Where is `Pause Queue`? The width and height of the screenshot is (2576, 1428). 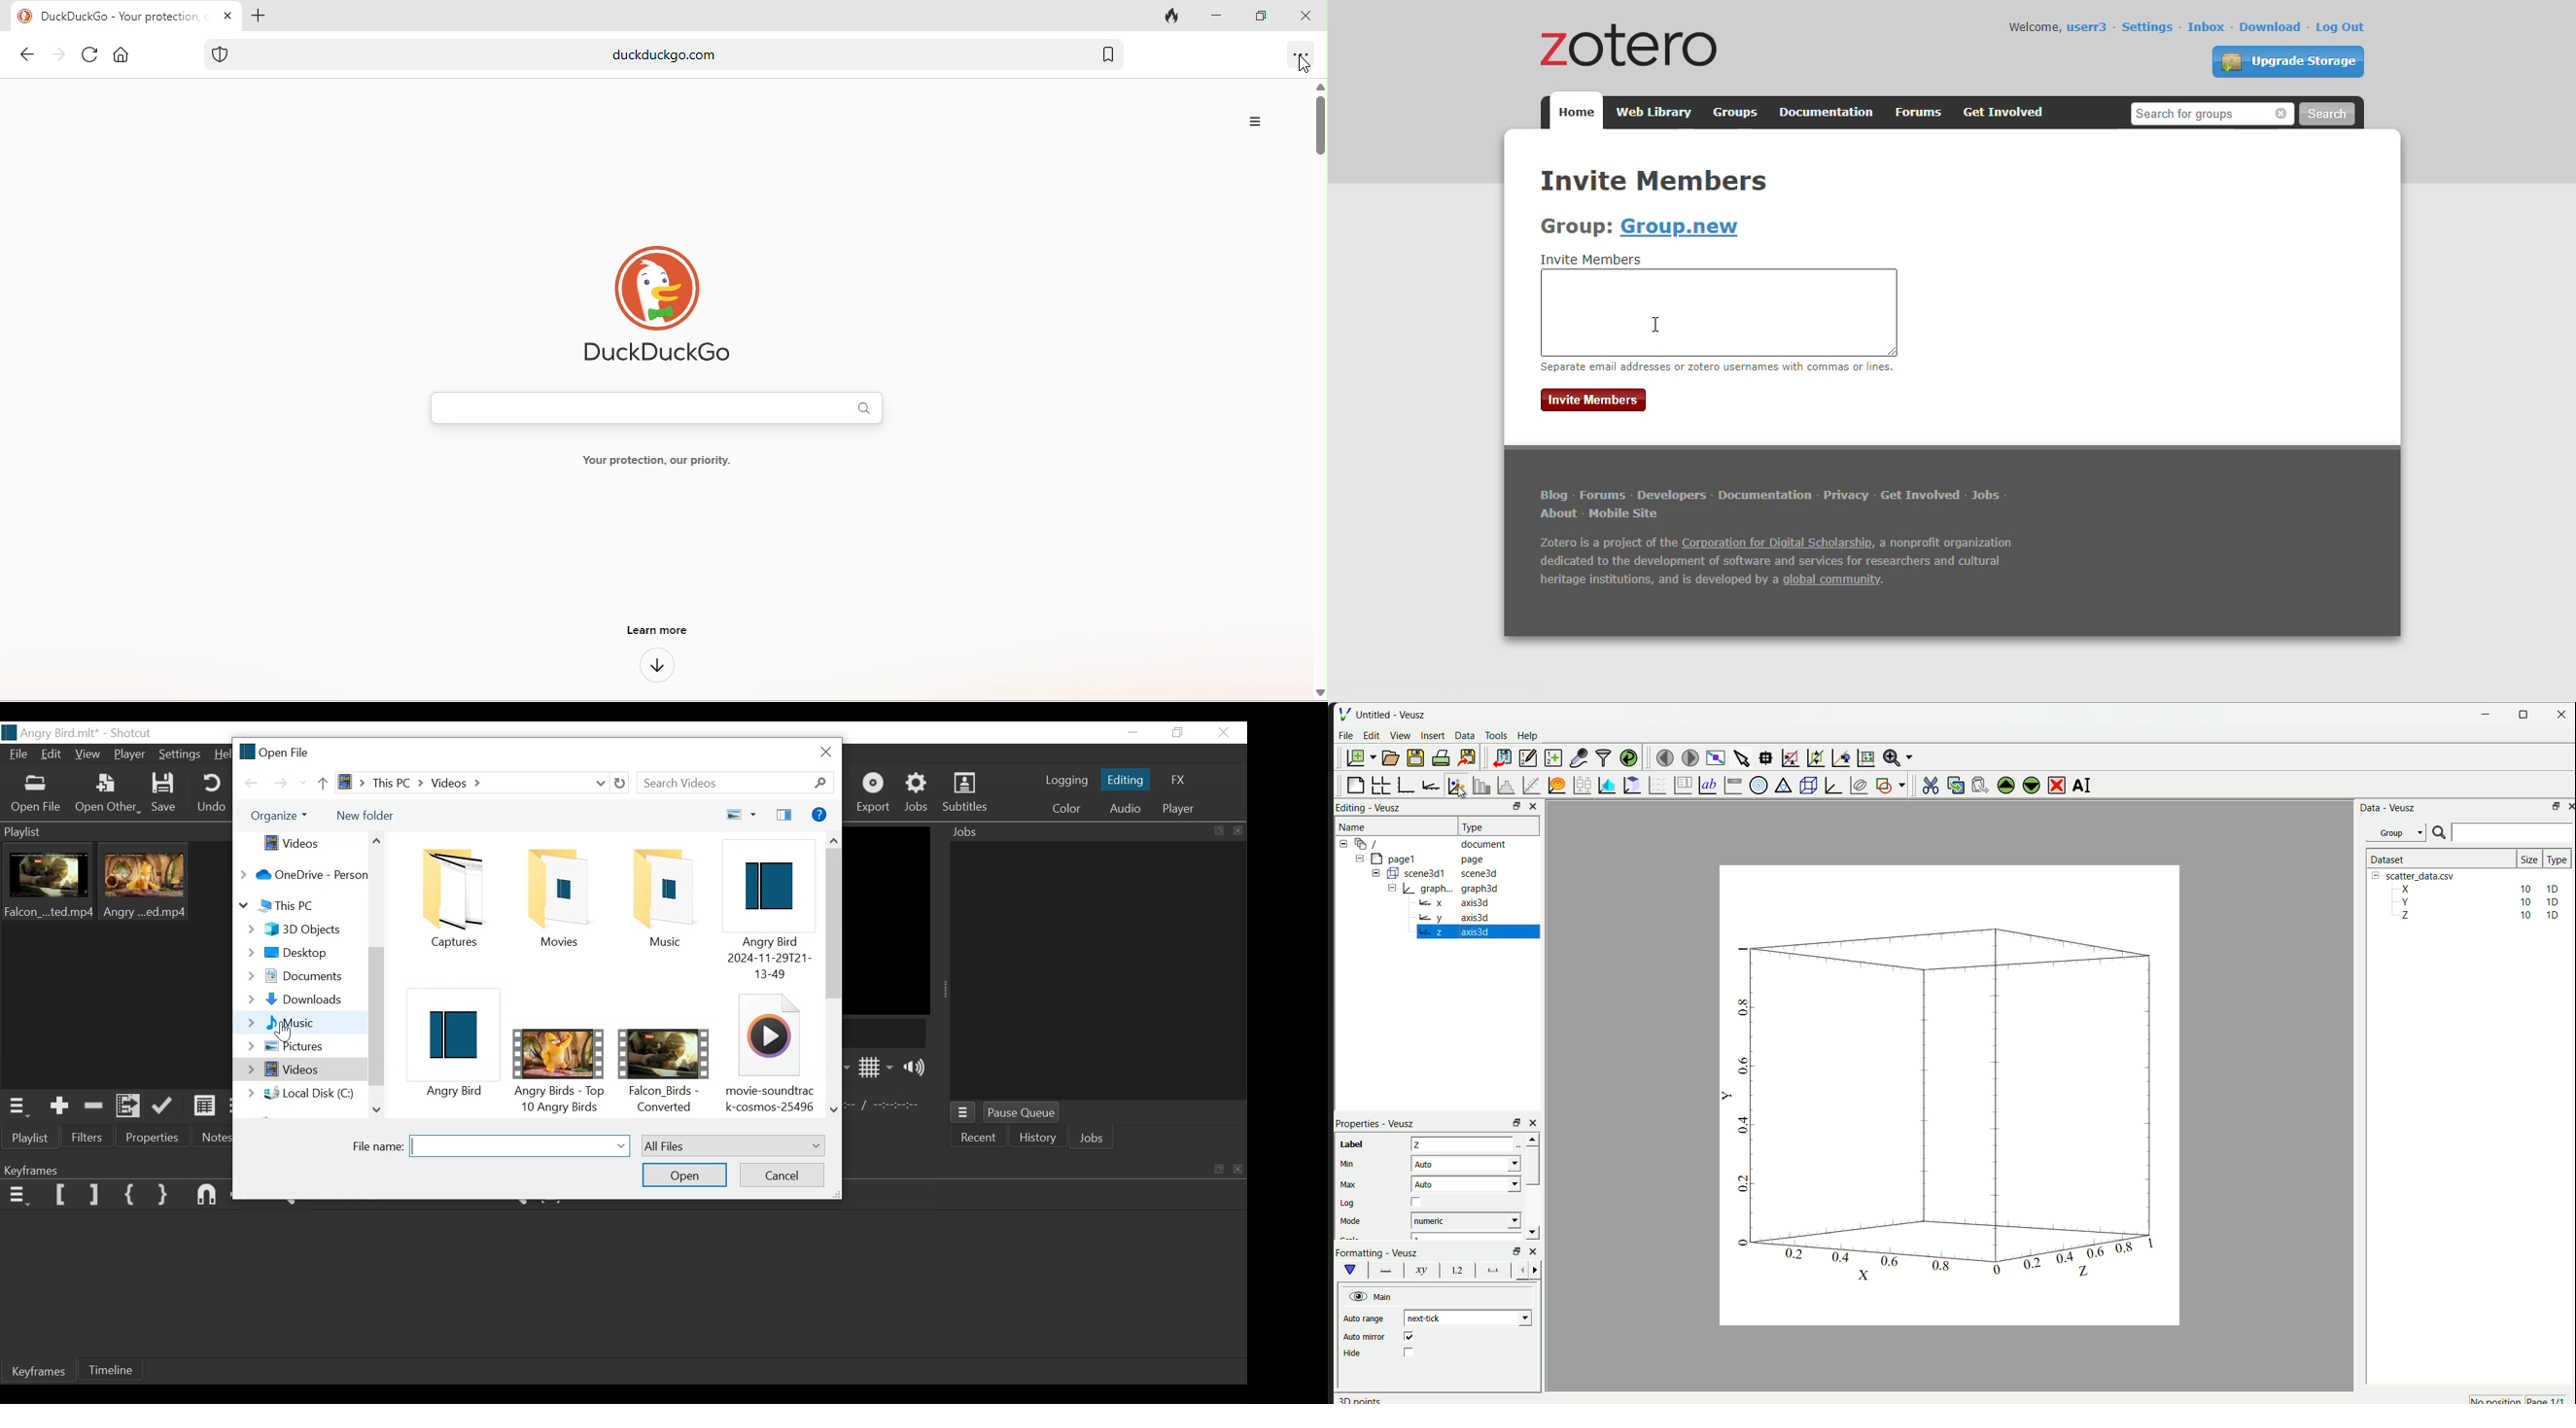 Pause Queue is located at coordinates (1021, 1112).